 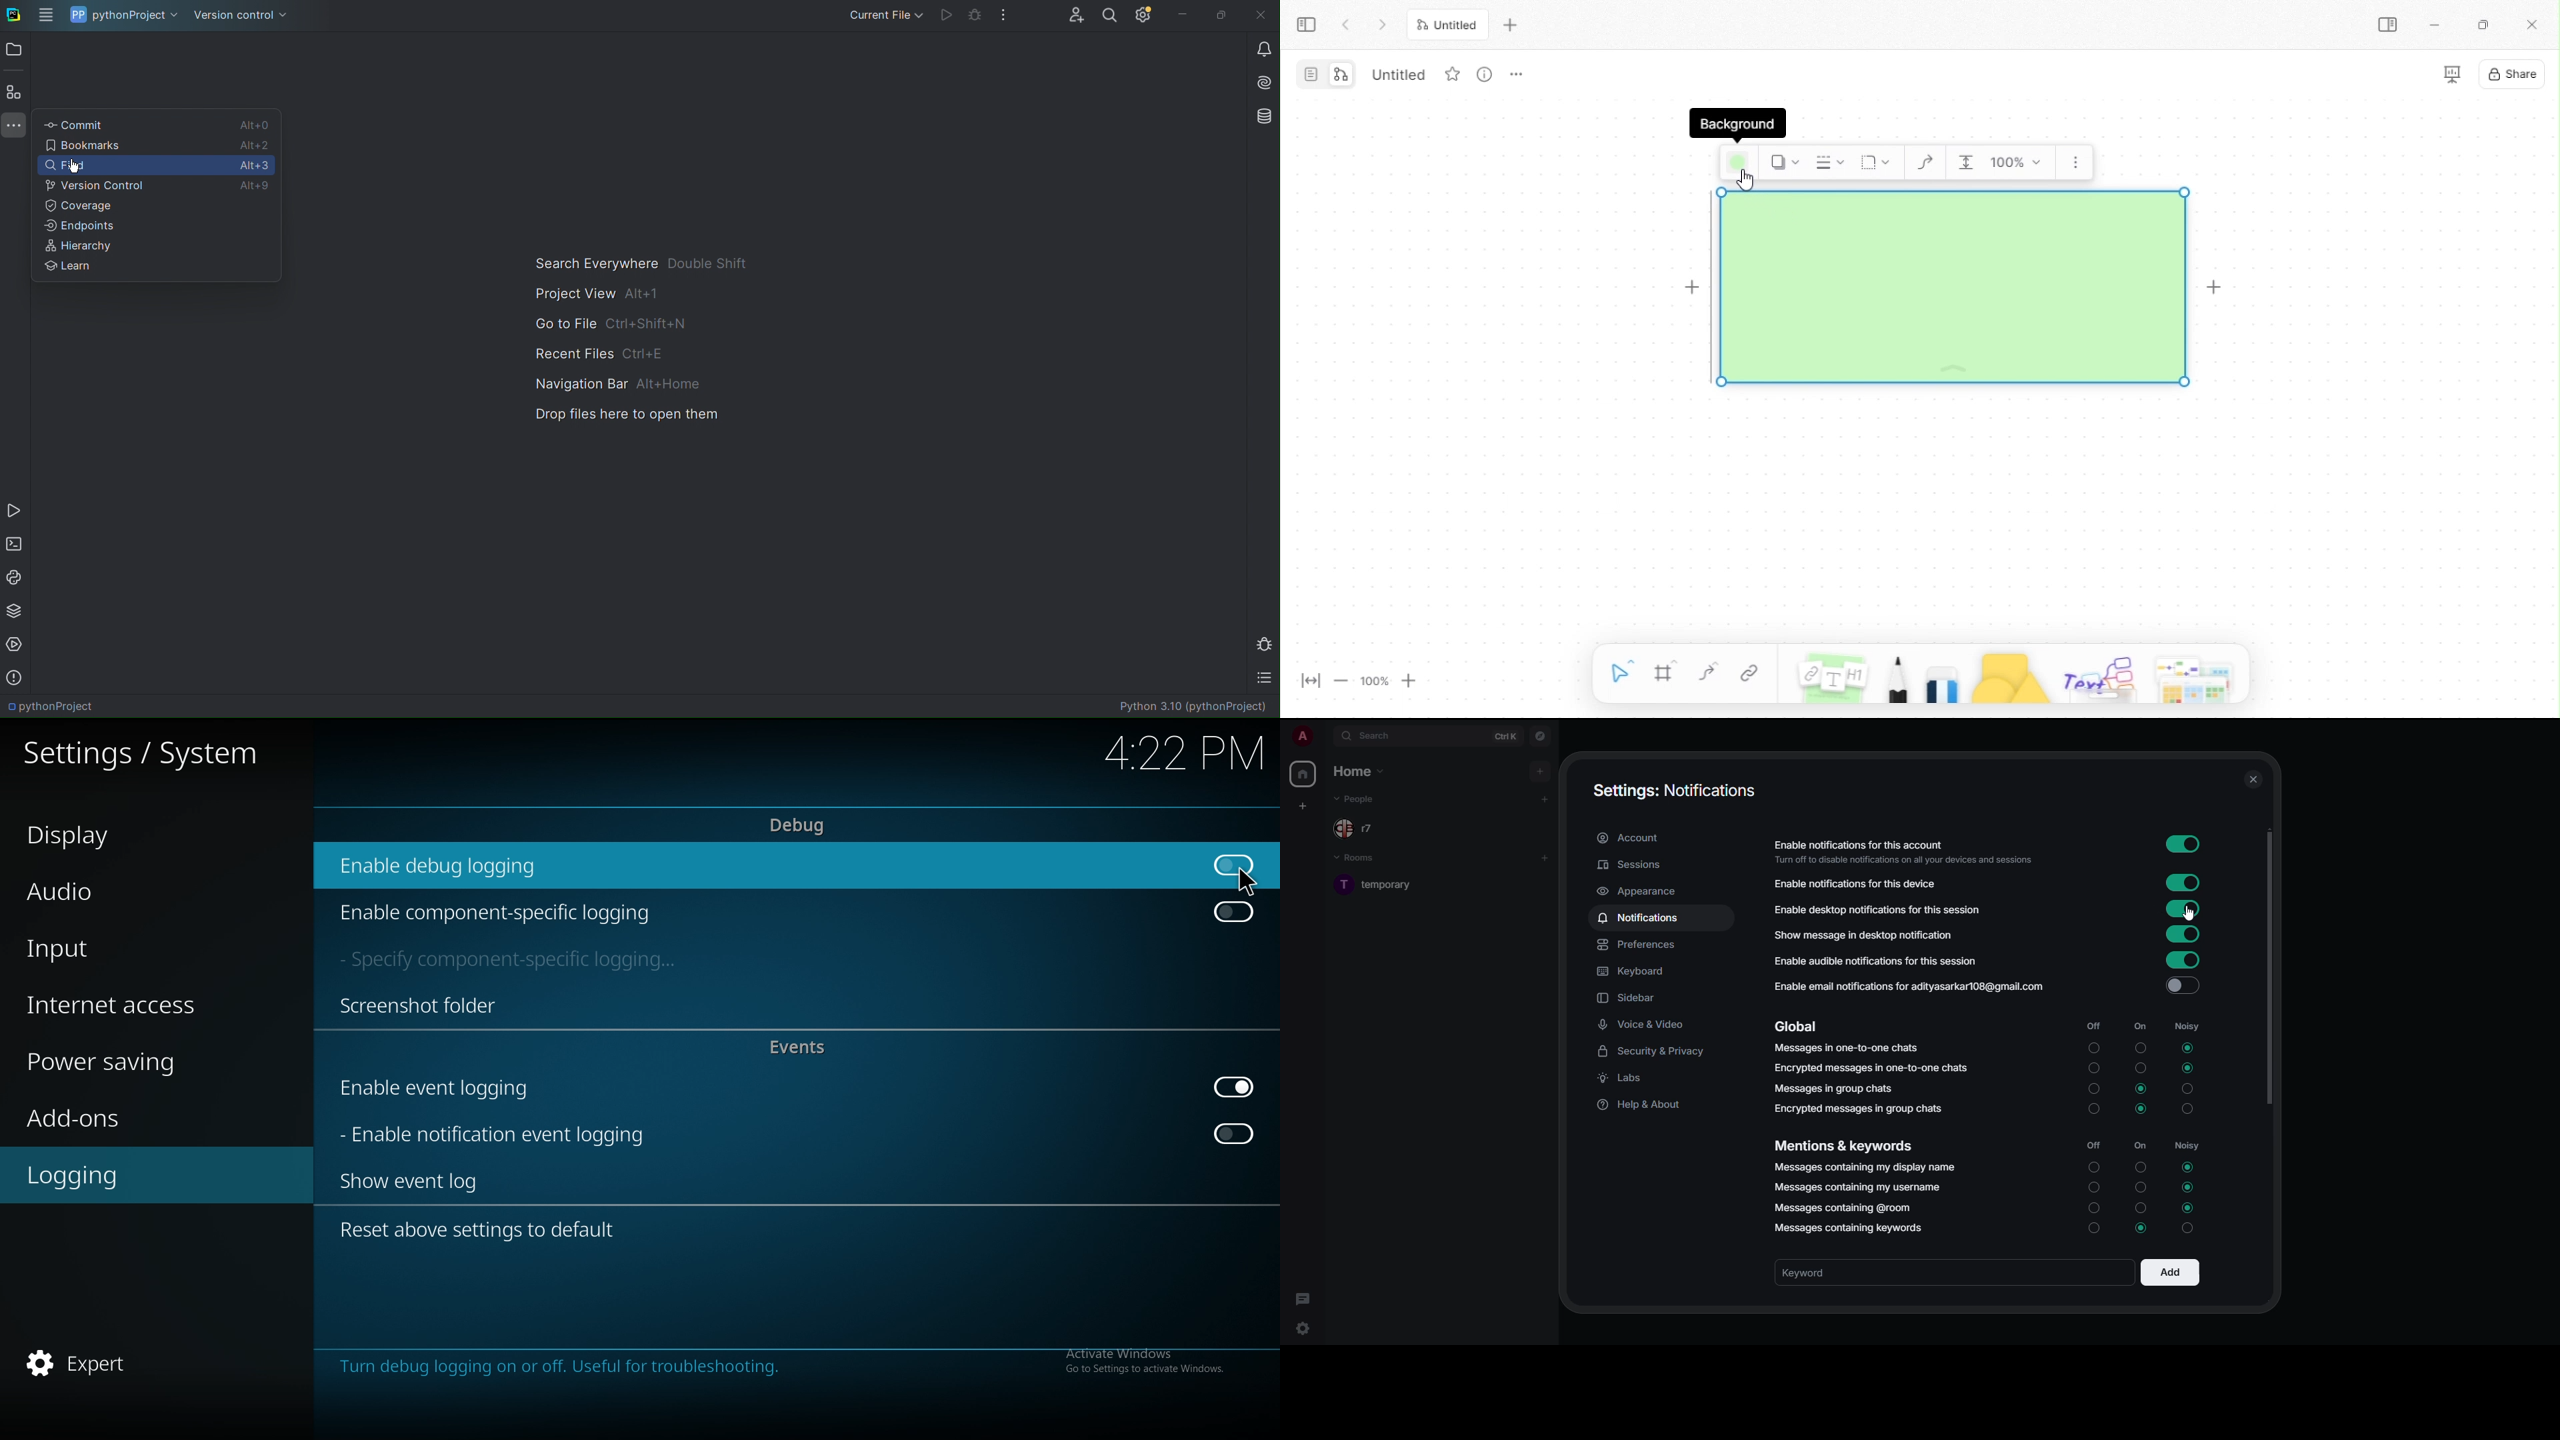 I want to click on Alt+2, so click(x=254, y=143).